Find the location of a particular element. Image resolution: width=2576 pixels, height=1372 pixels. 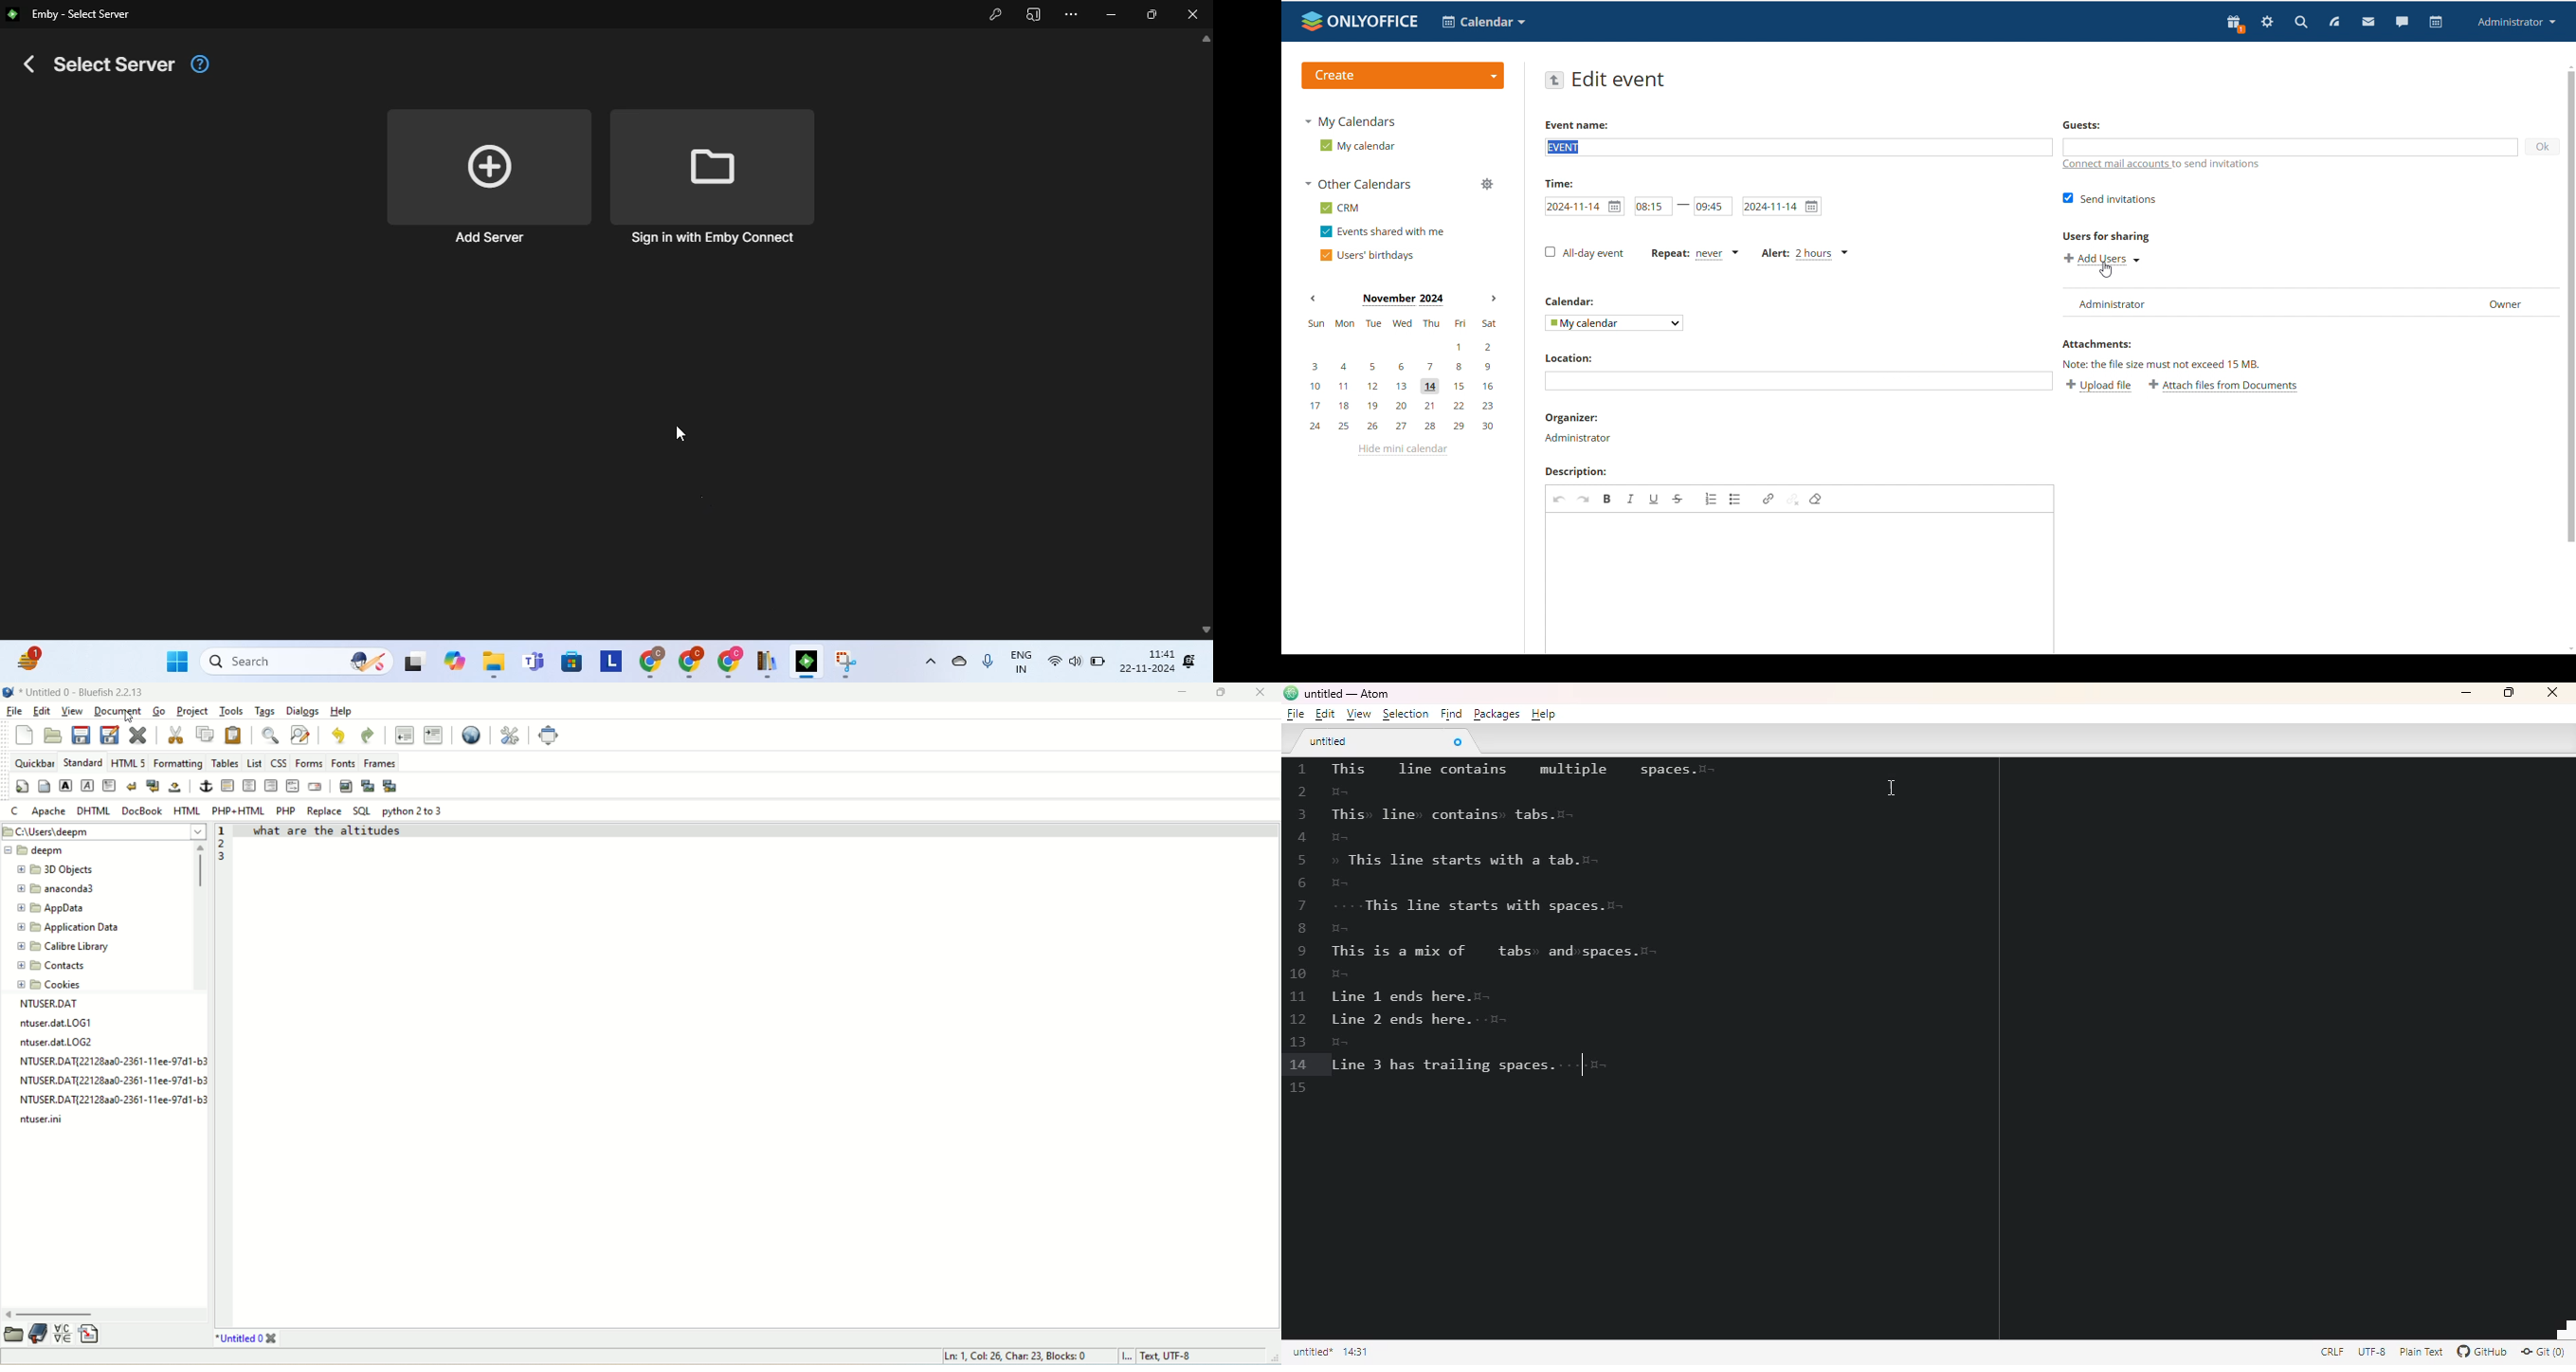

maximize is located at coordinates (2509, 692).